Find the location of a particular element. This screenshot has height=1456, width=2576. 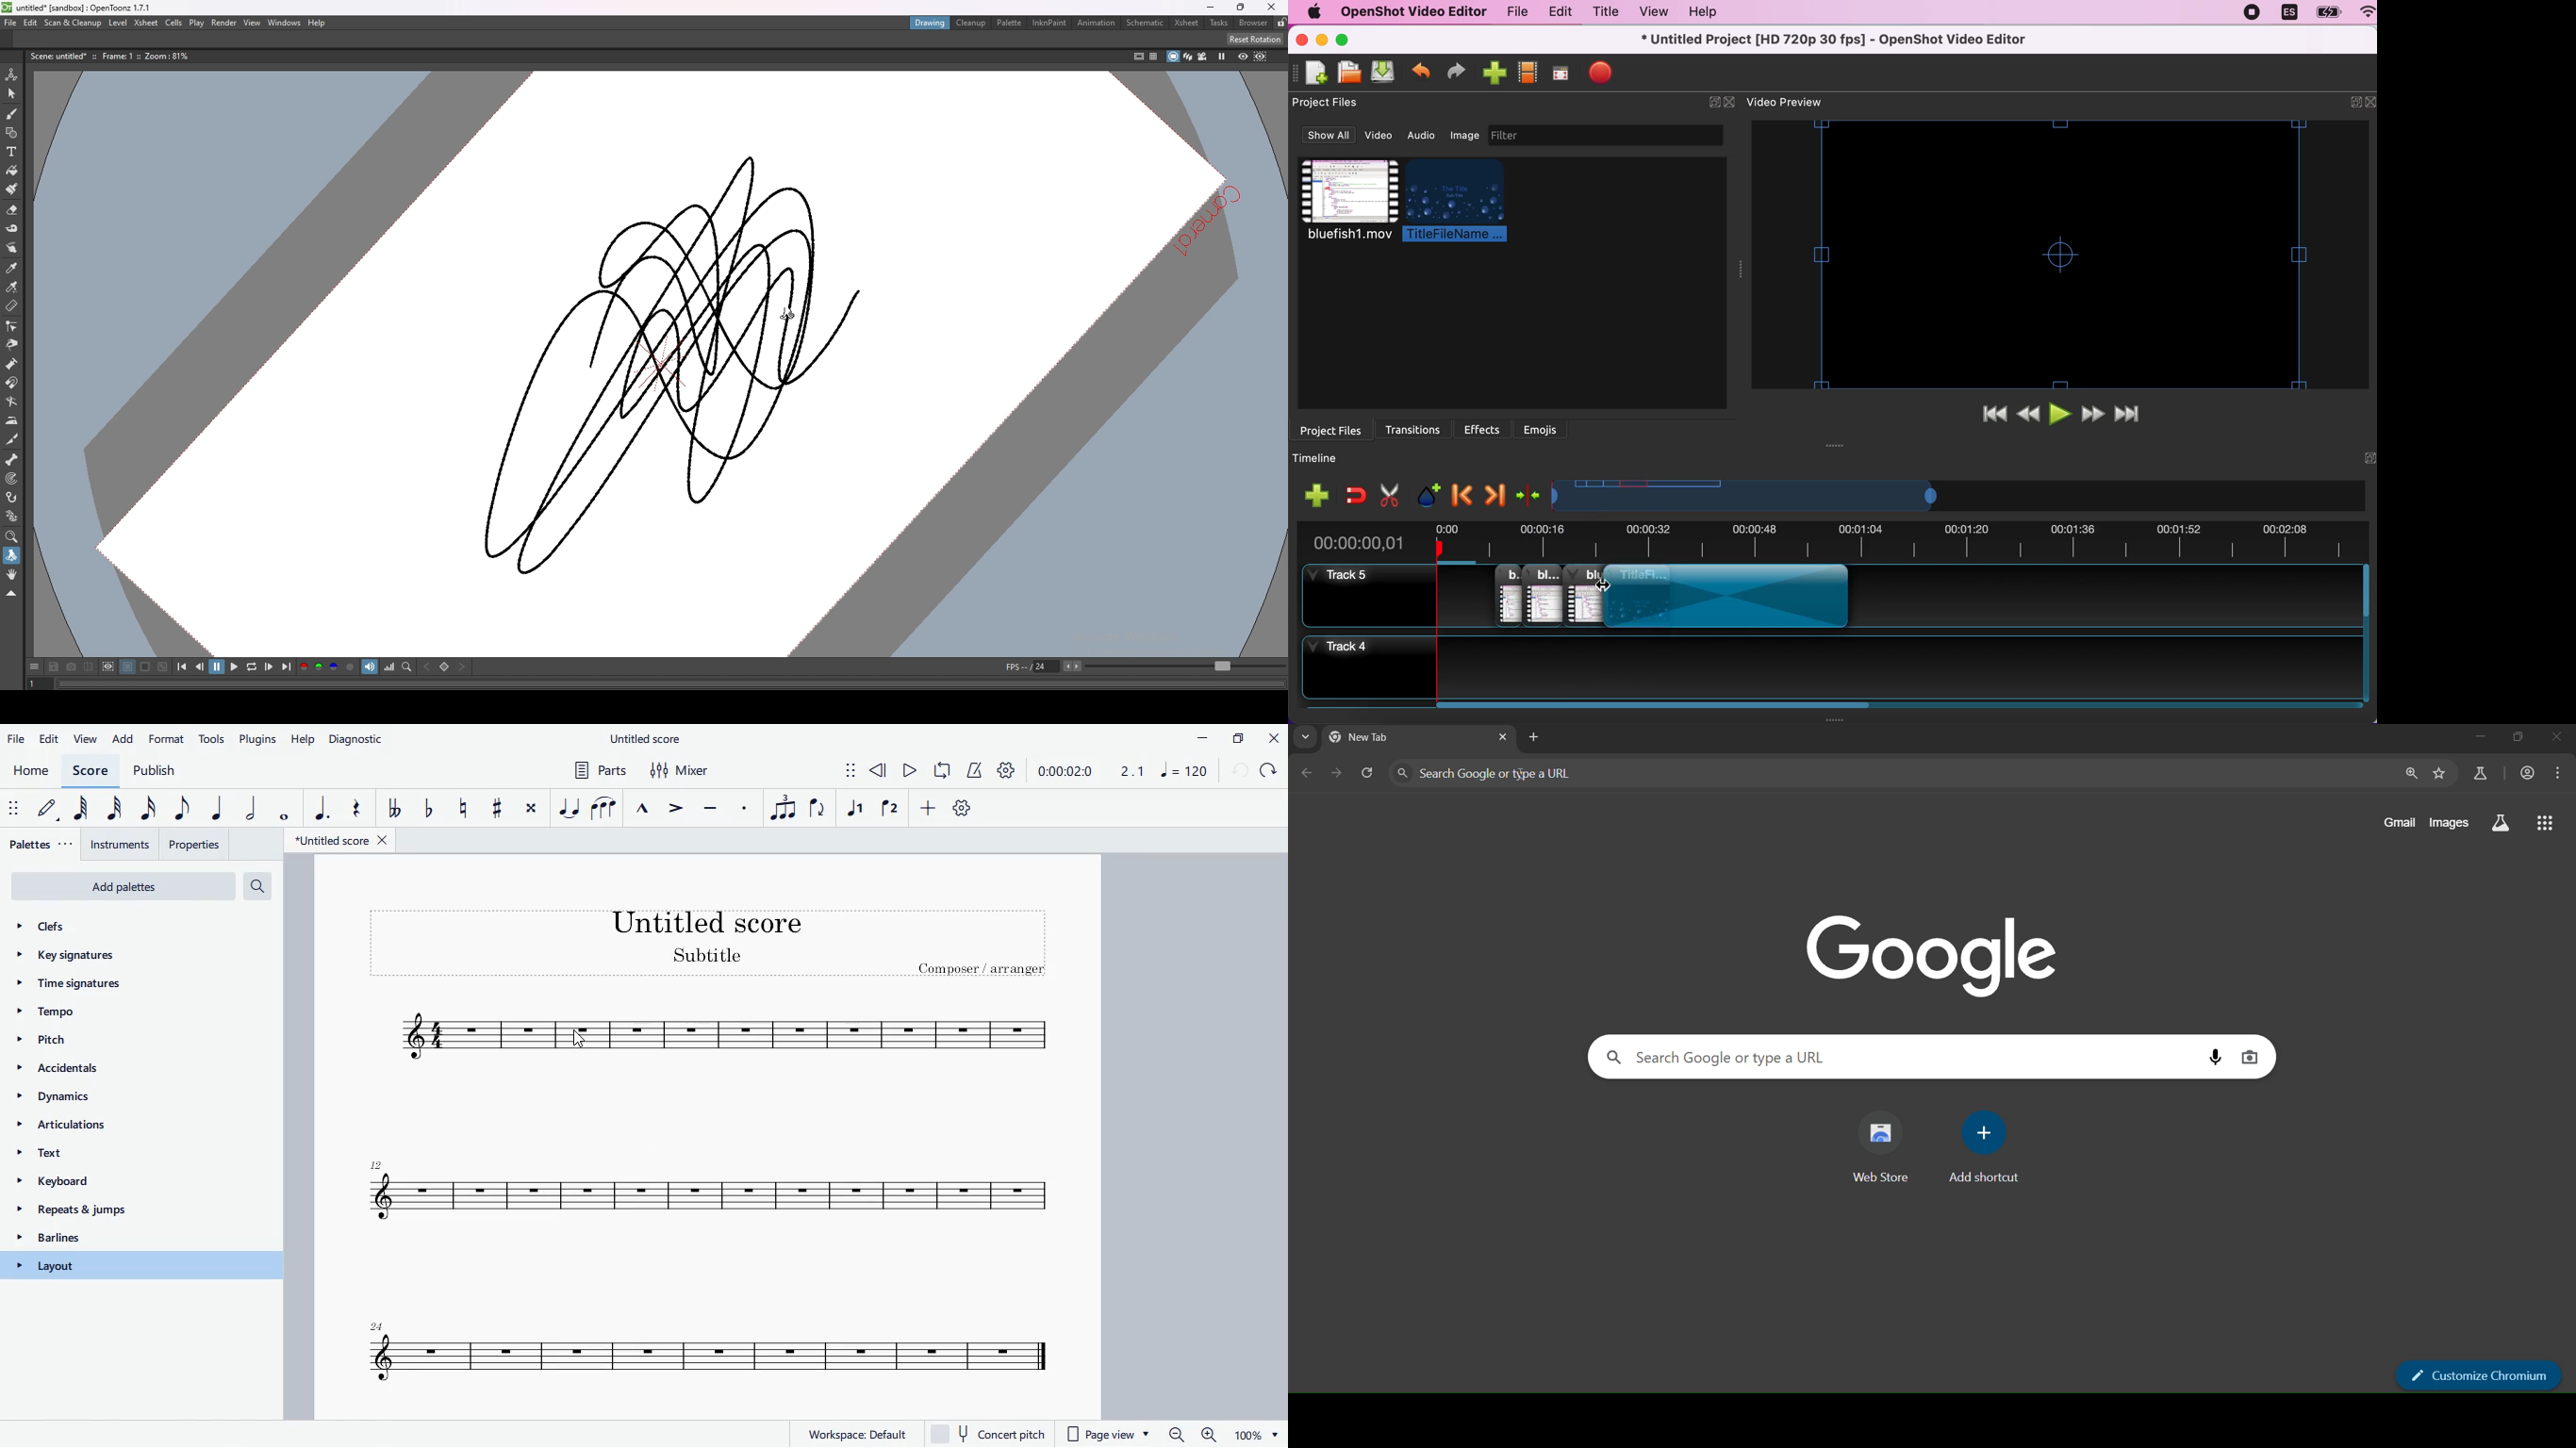

new project is located at coordinates (1314, 73).